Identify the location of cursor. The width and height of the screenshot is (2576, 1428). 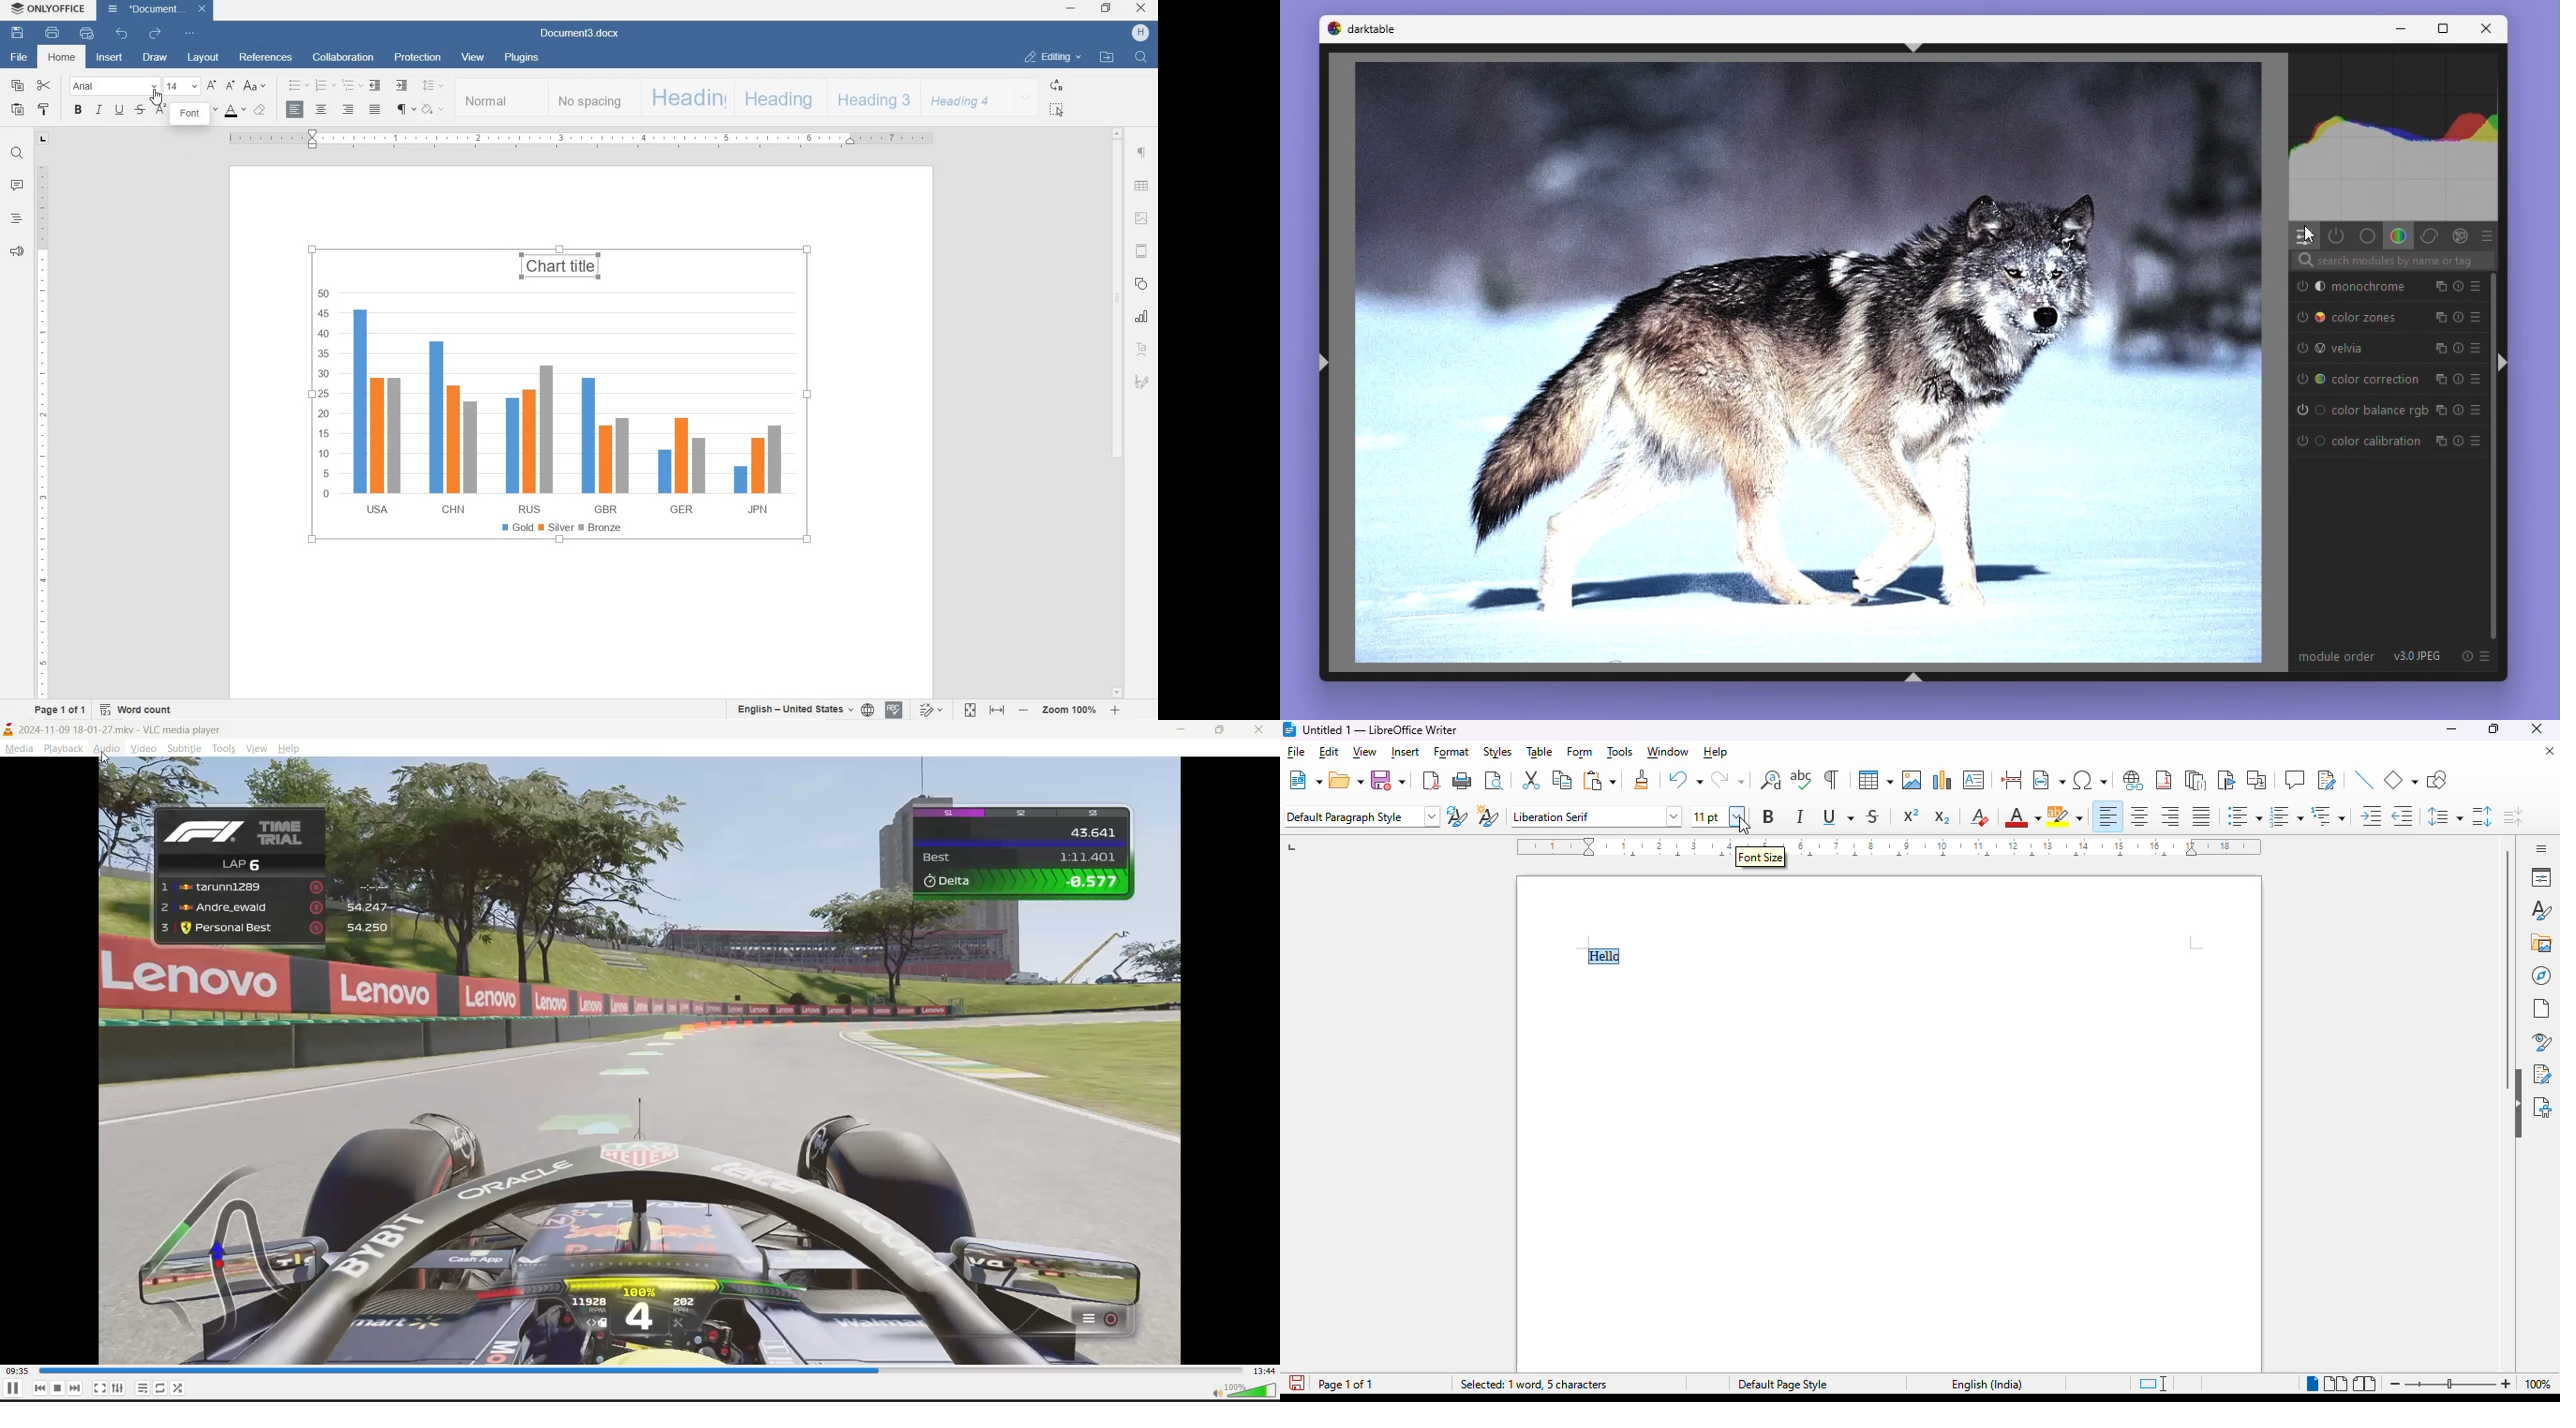
(2314, 239).